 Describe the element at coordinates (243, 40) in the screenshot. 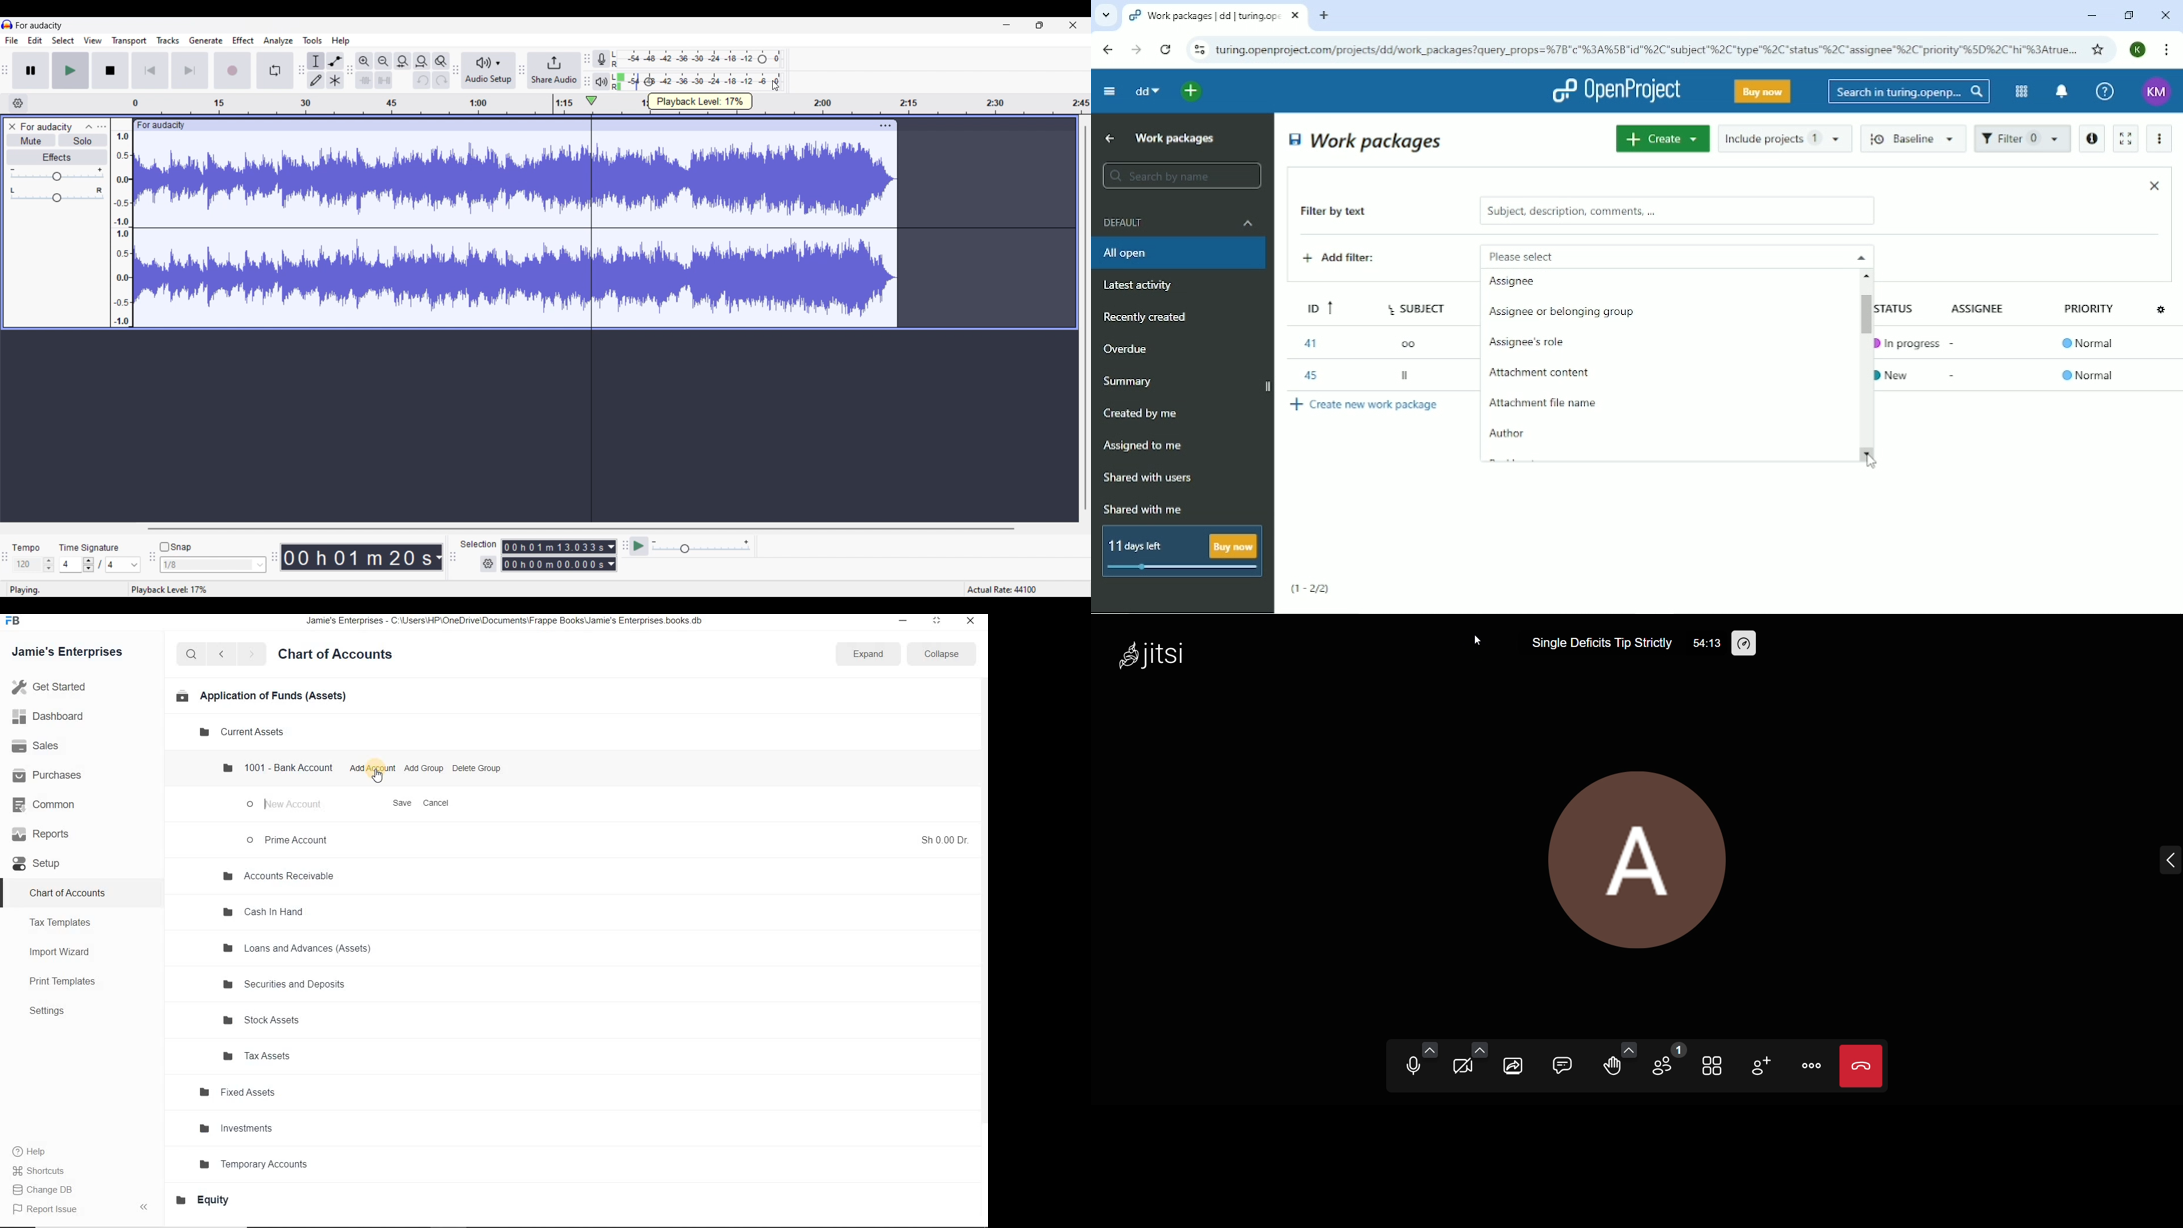

I see `Effect menu` at that location.